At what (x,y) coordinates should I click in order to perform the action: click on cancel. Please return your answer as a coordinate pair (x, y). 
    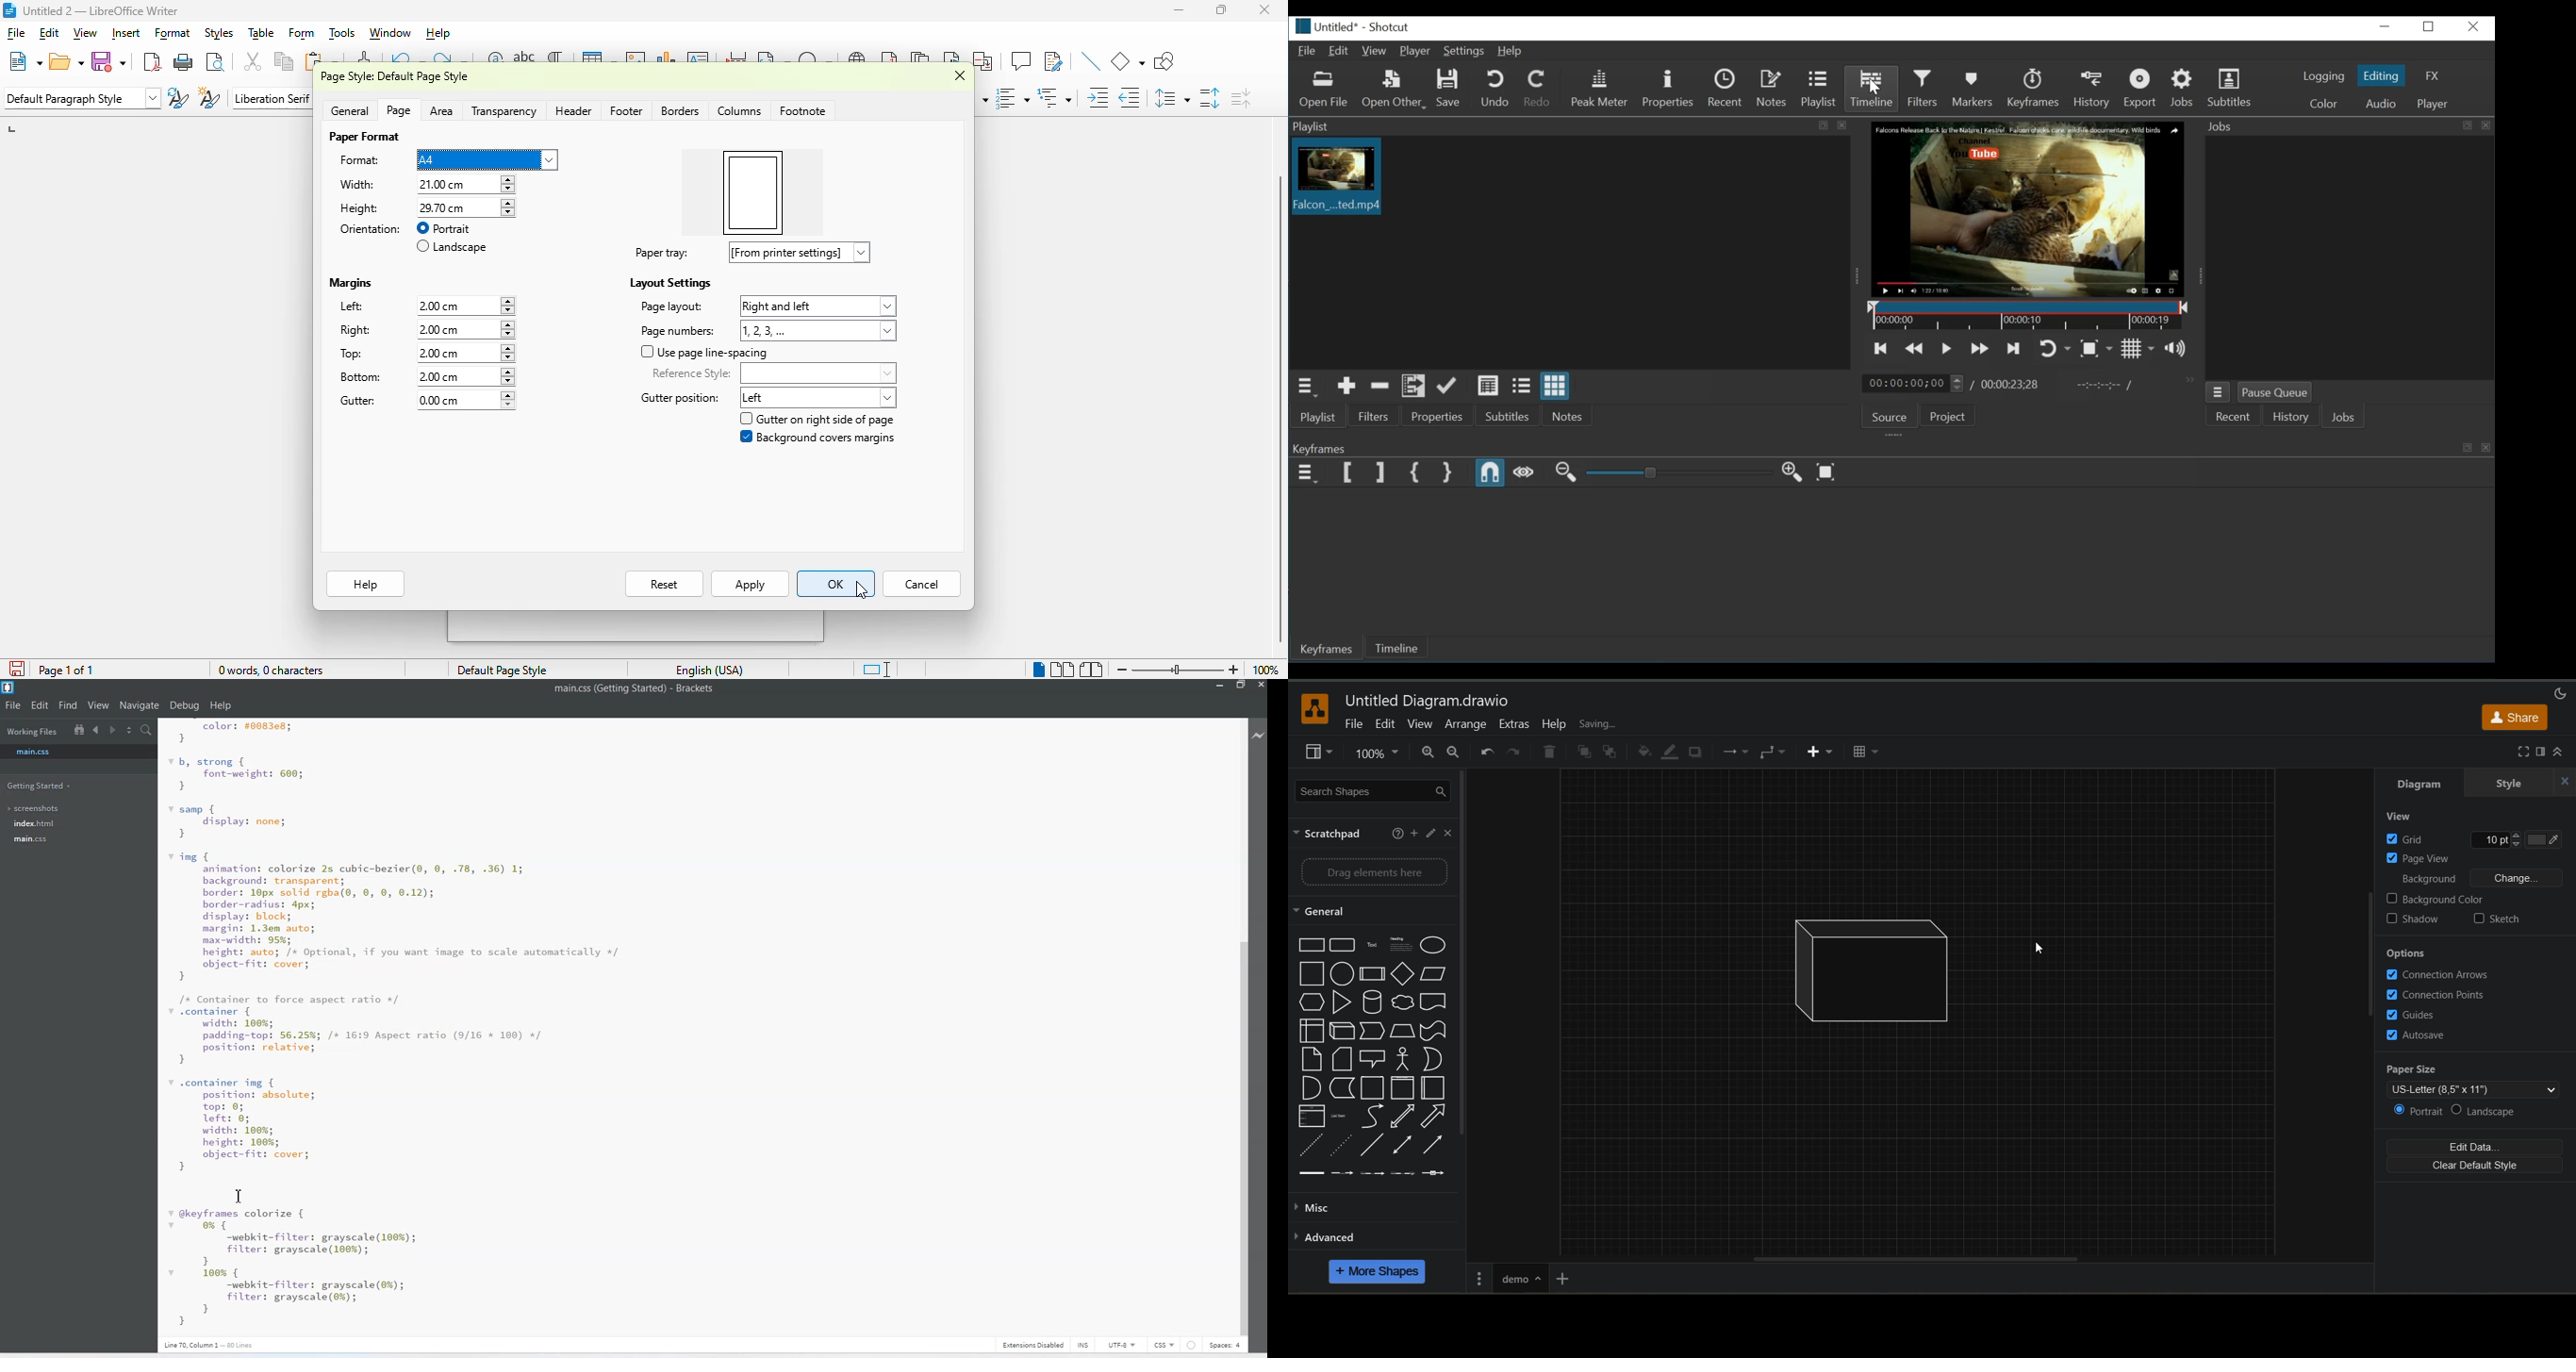
    Looking at the image, I should click on (924, 584).